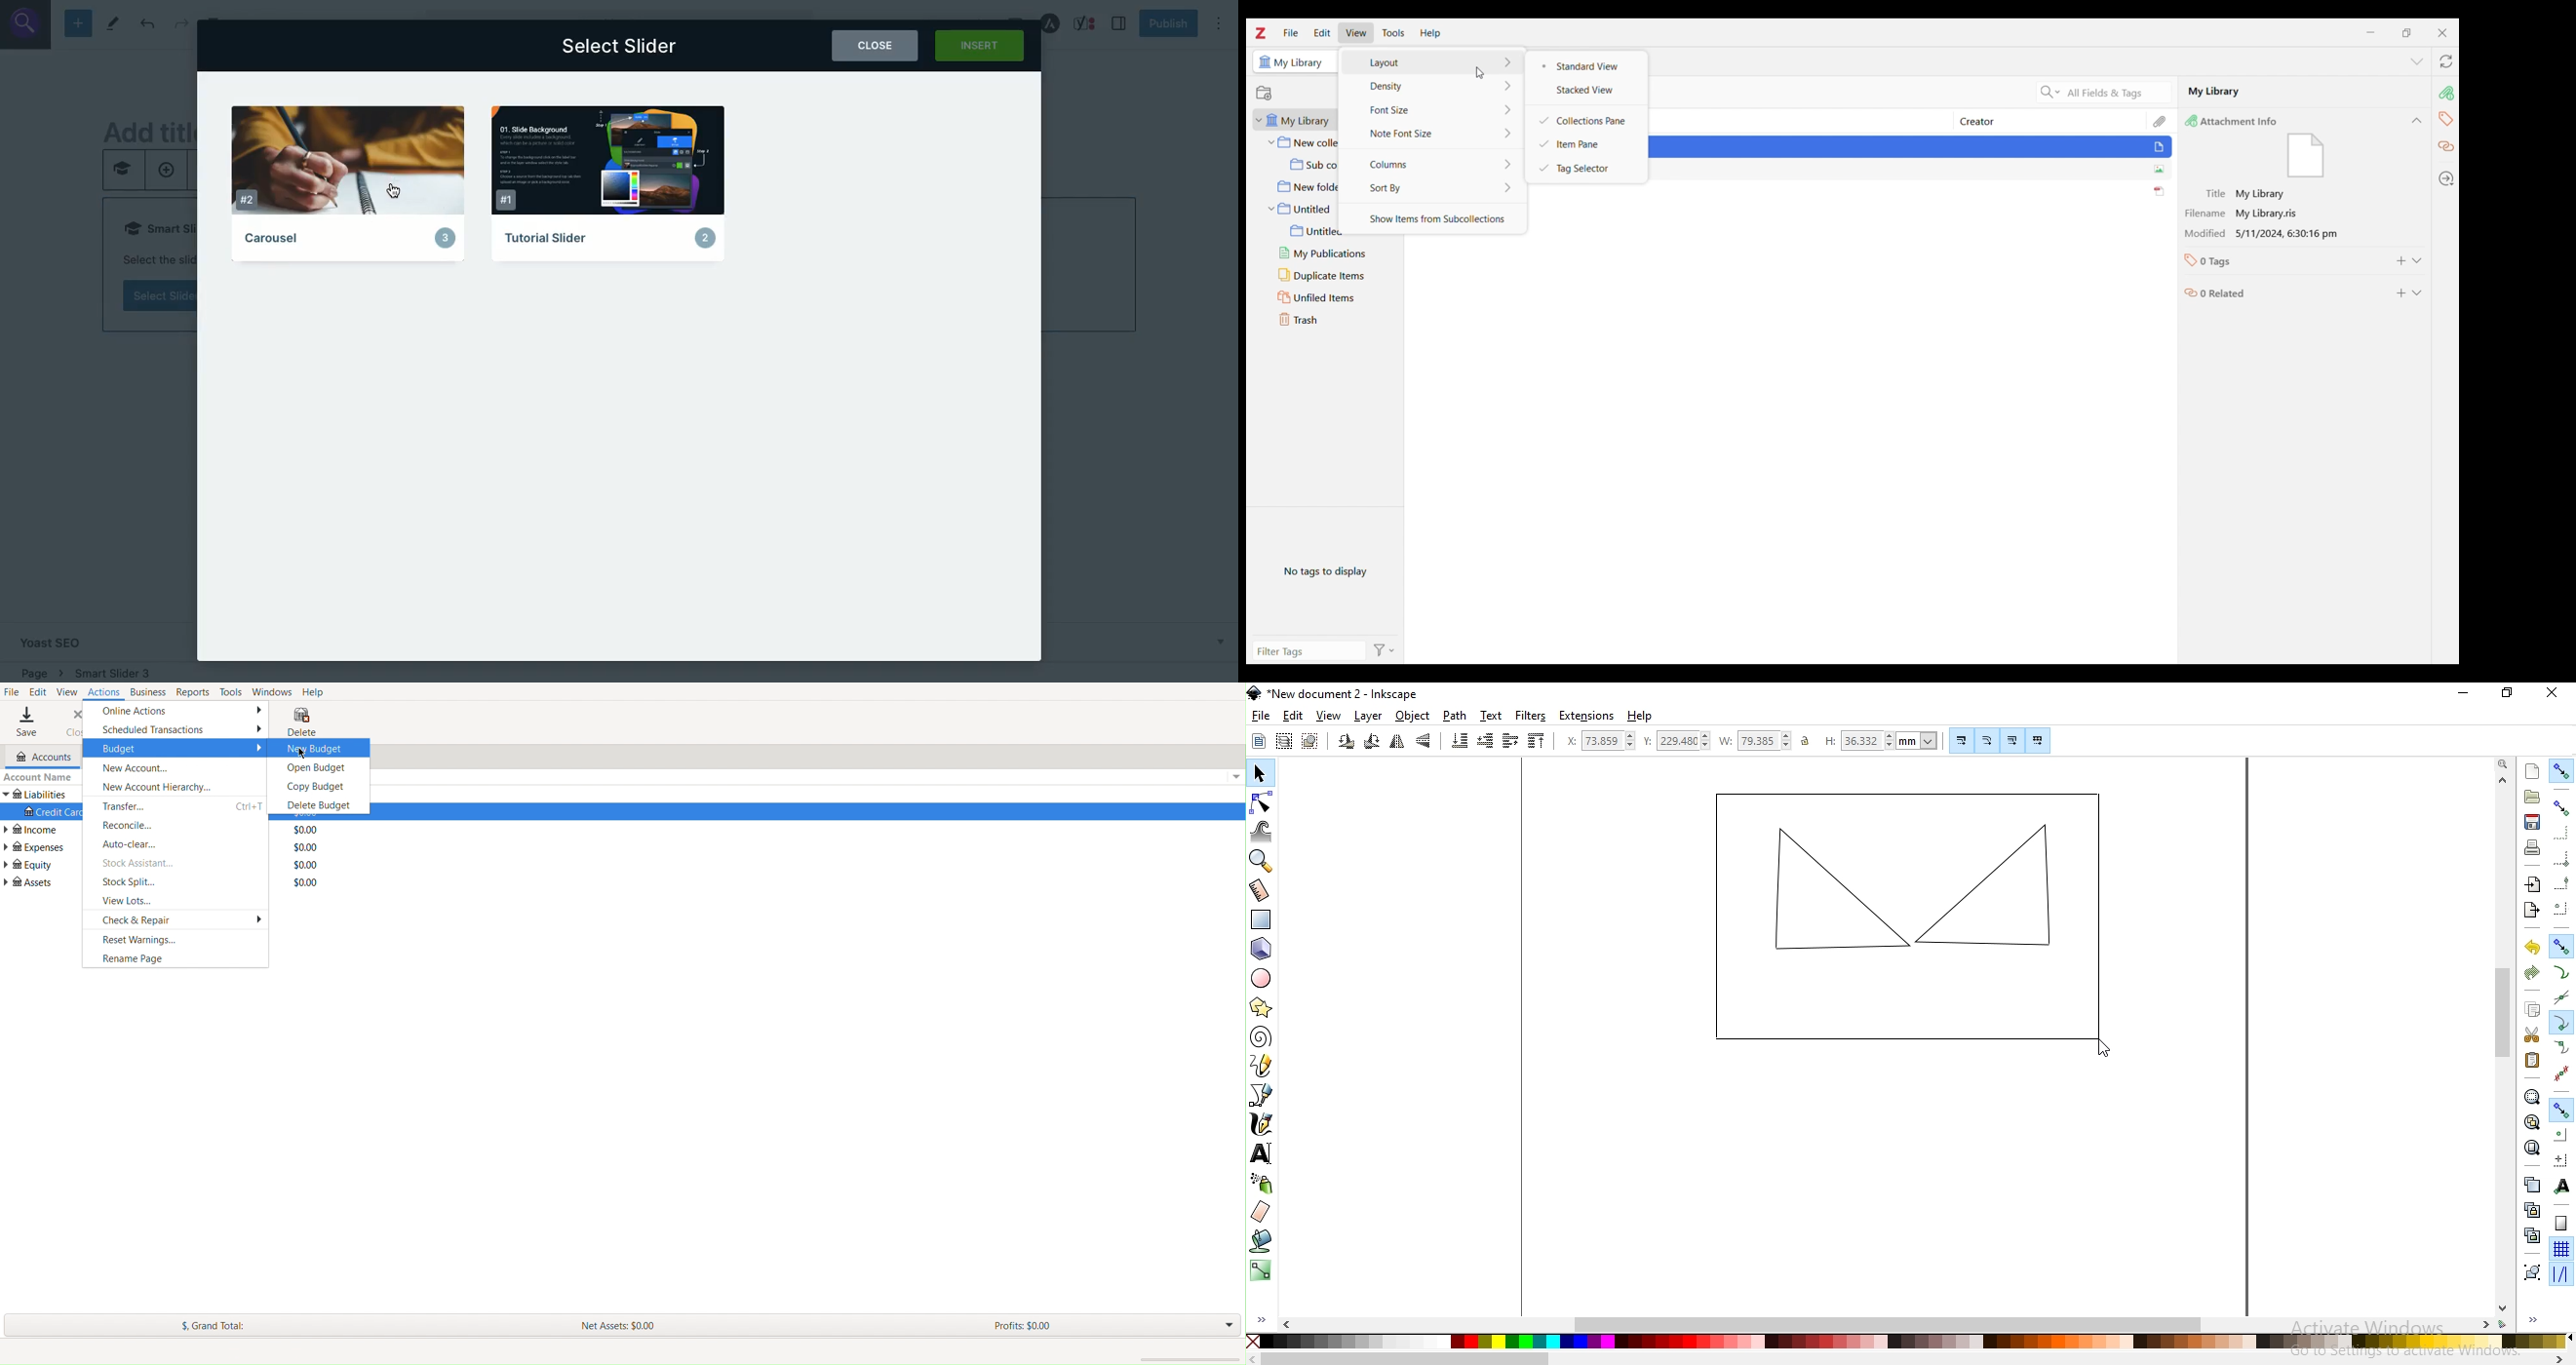 This screenshot has width=2576, height=1372. Describe the element at coordinates (38, 829) in the screenshot. I see `Income` at that location.